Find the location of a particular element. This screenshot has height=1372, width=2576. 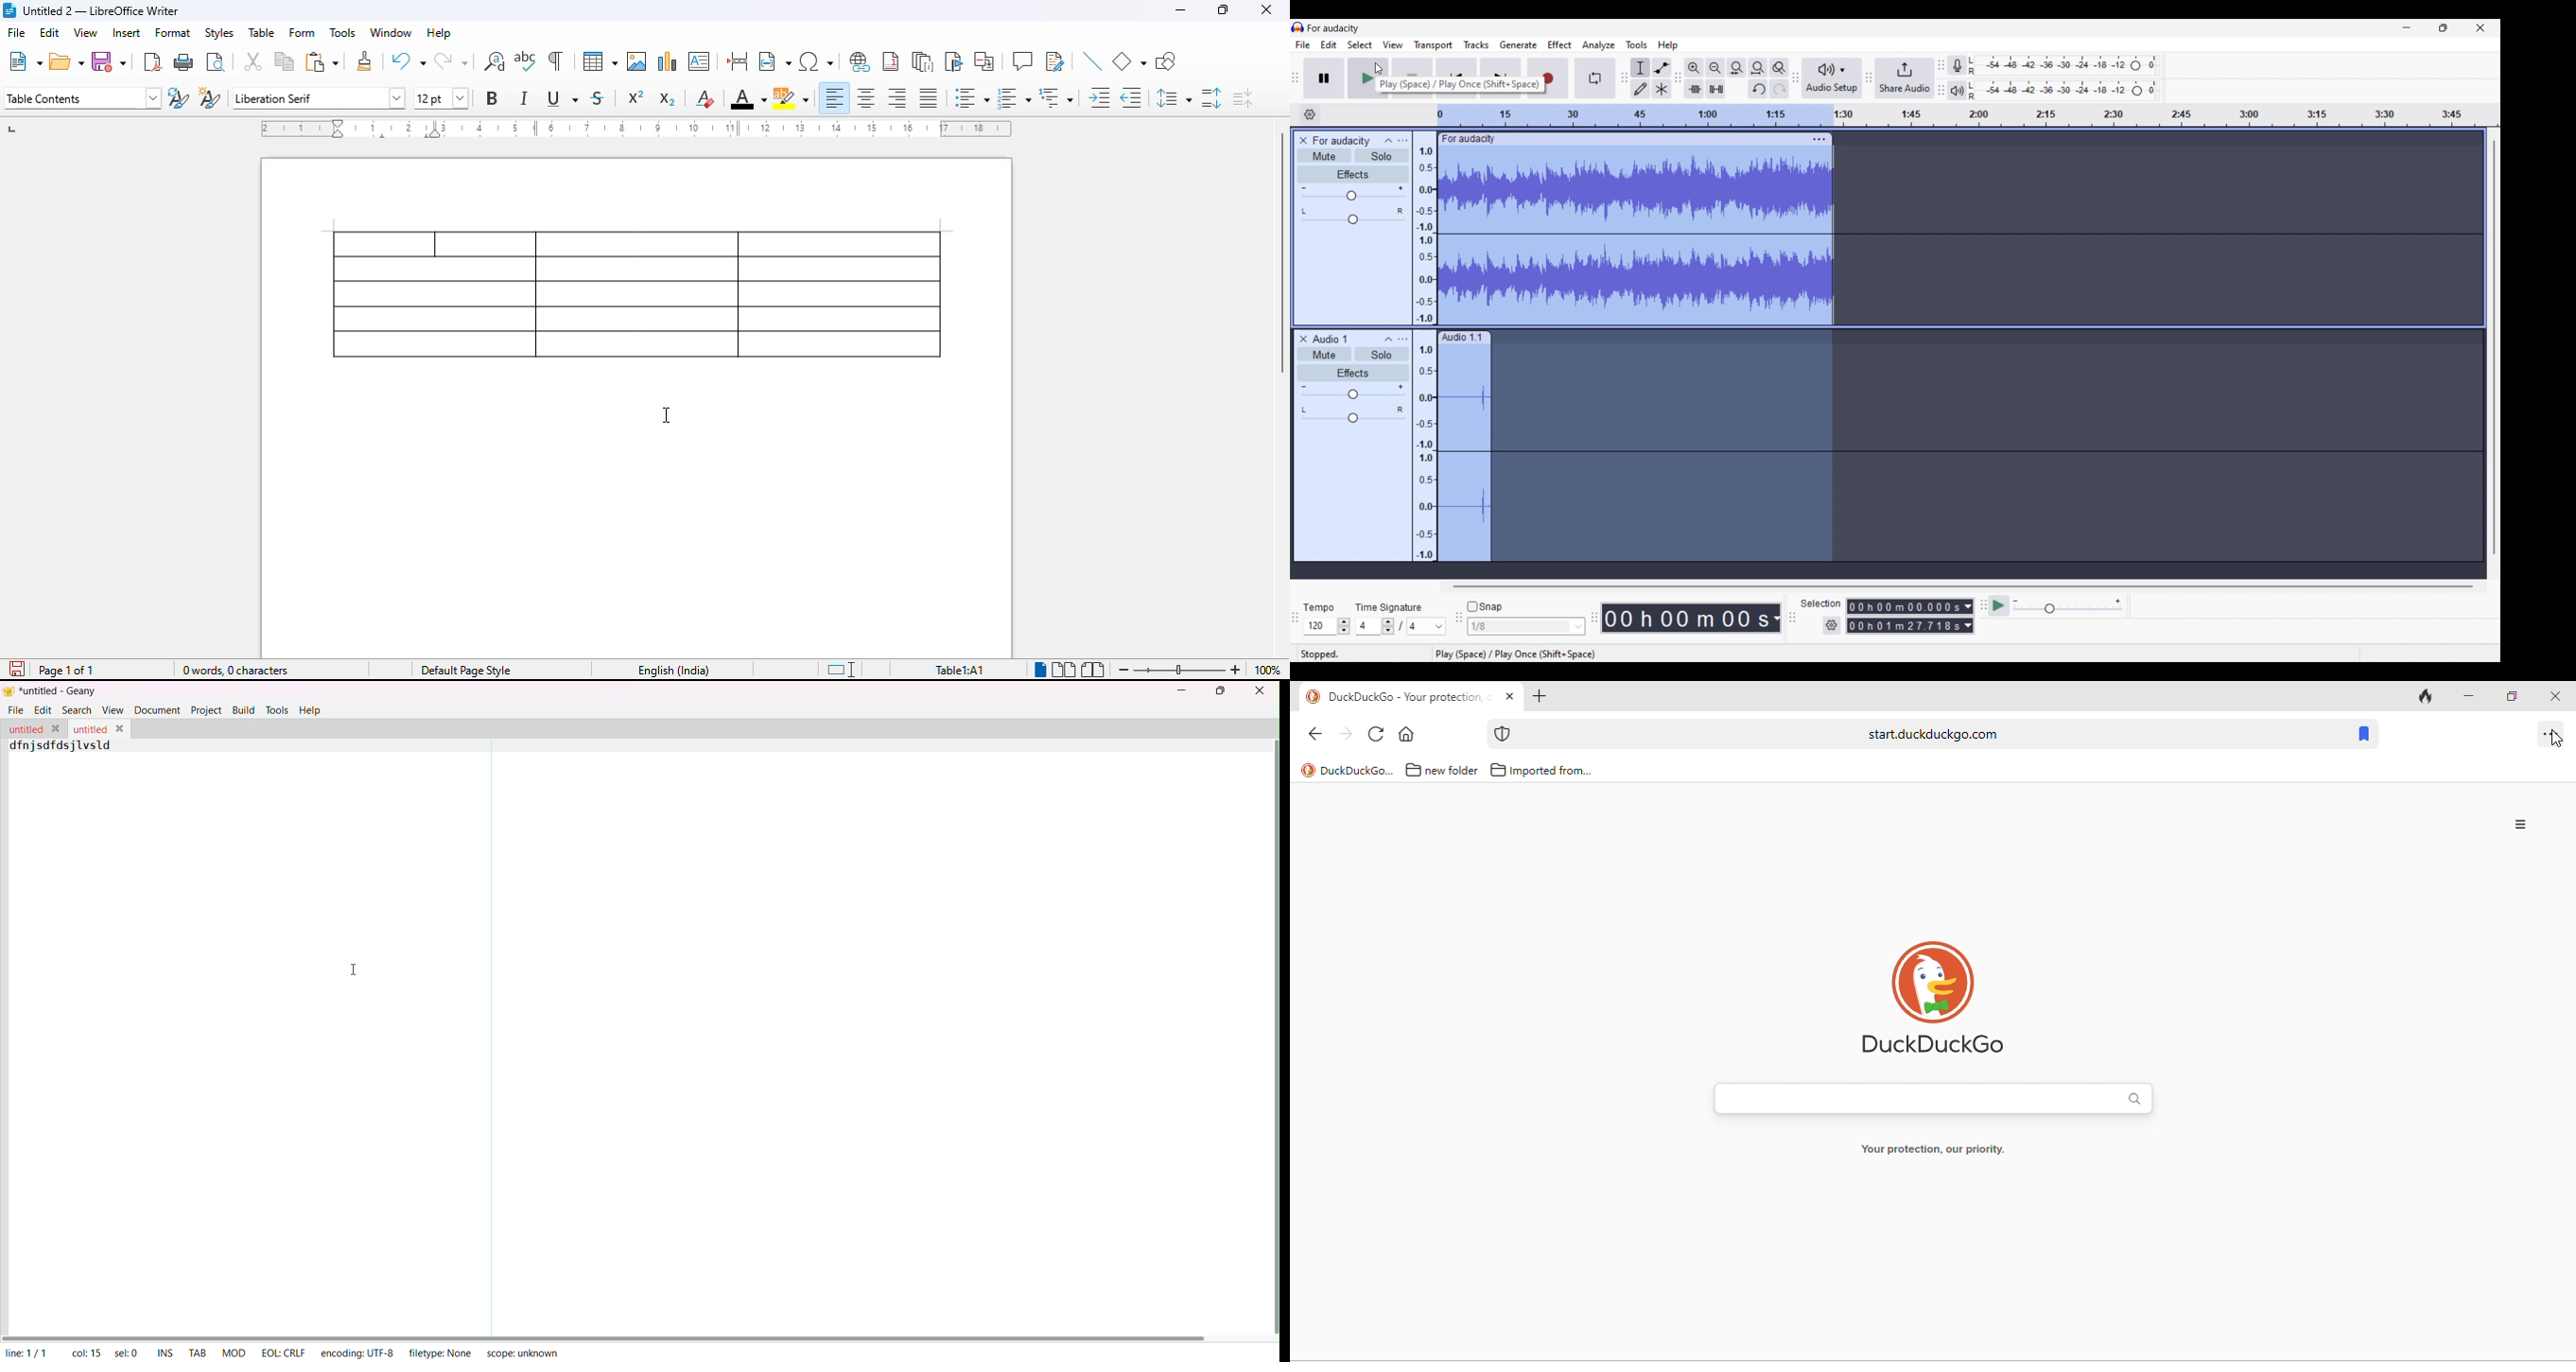

start.duckduckgo.com is located at coordinates (1931, 734).